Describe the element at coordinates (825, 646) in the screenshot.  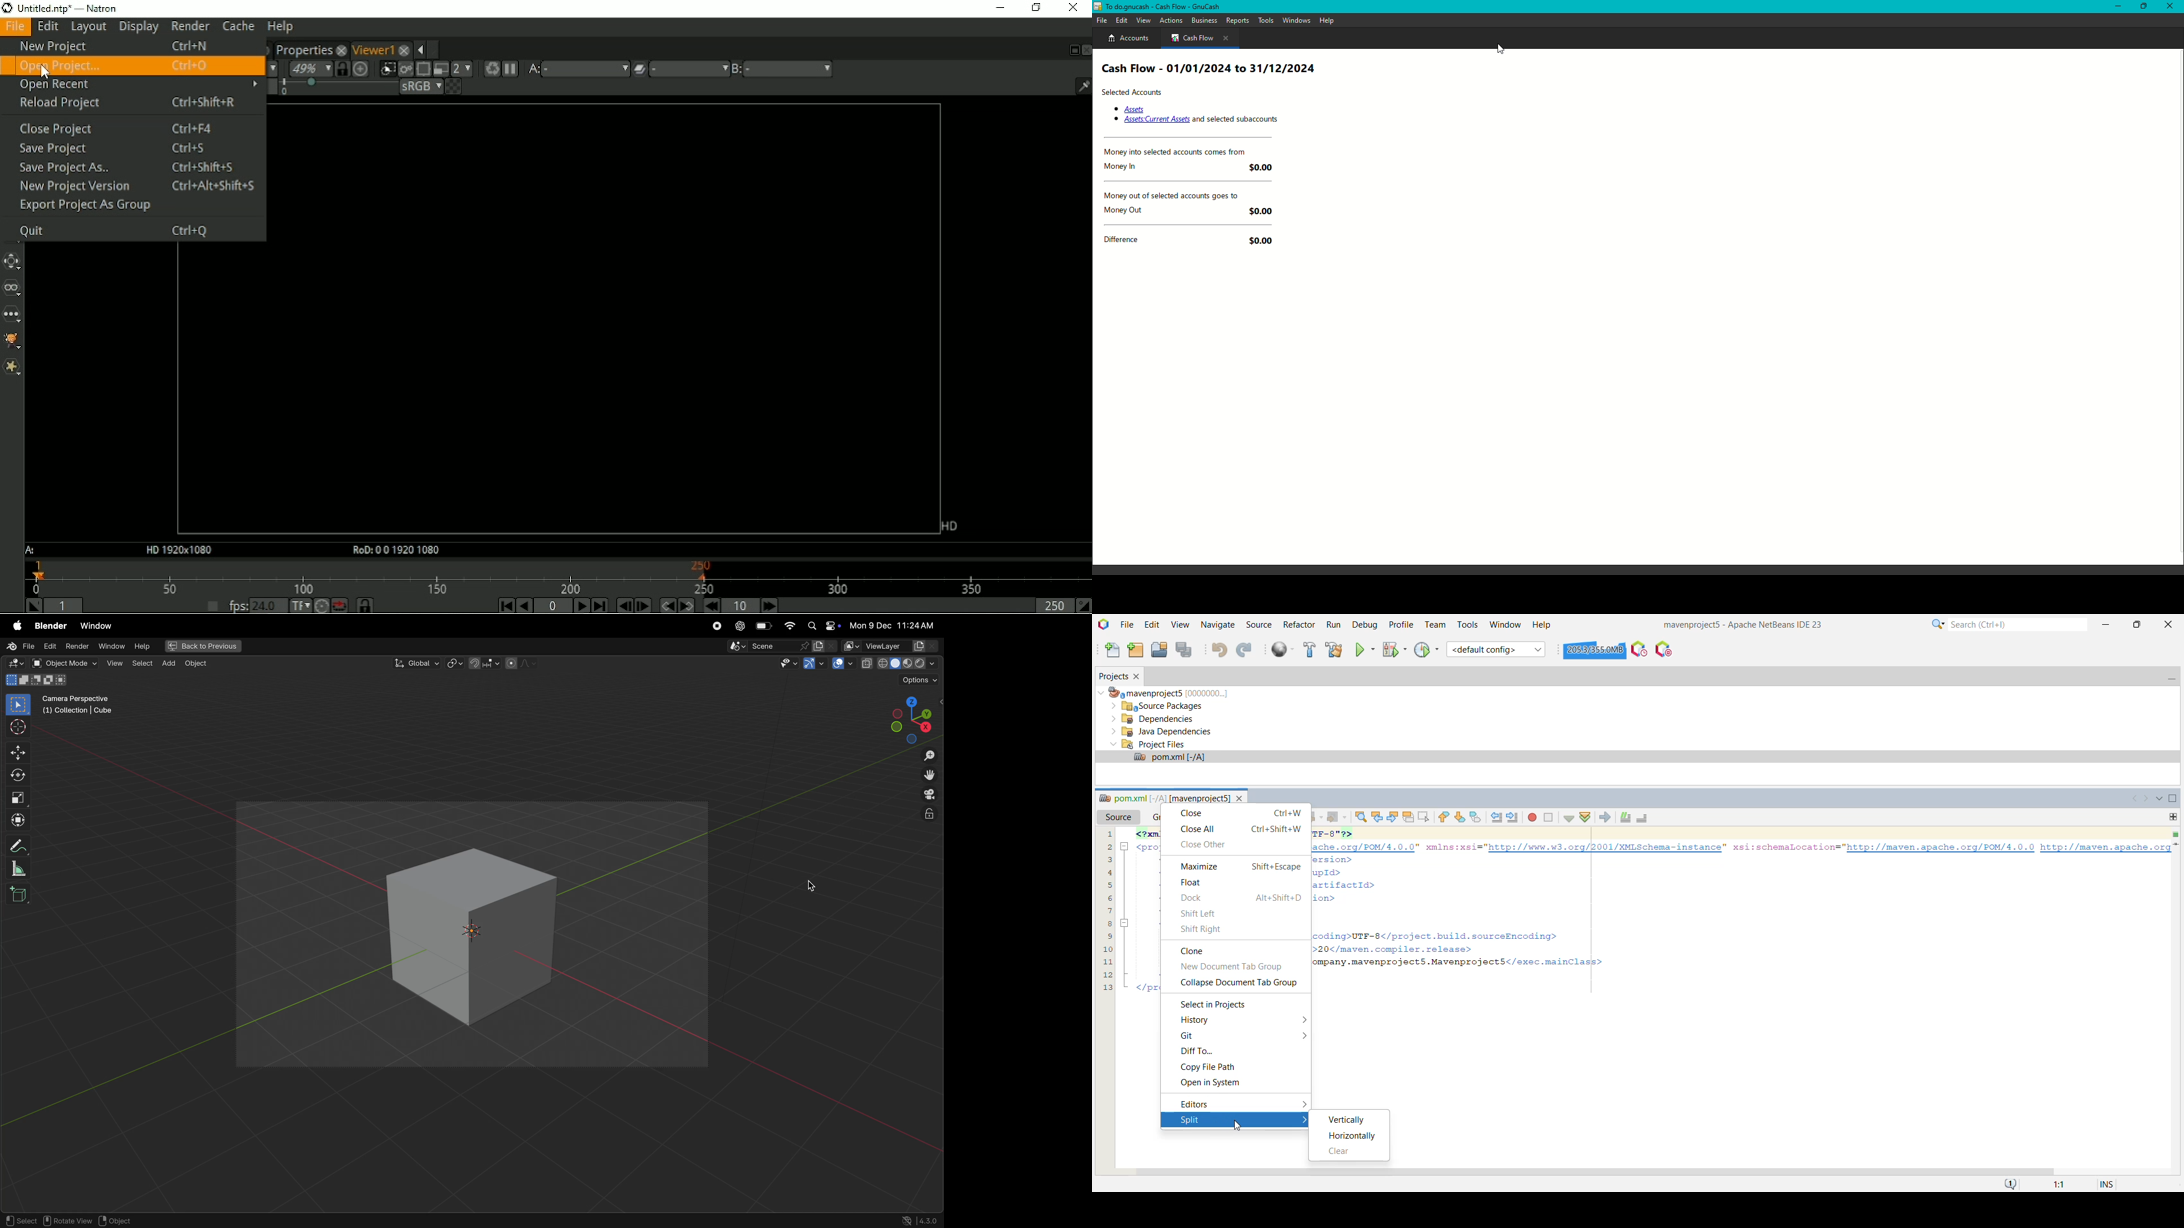
I see `active layer` at that location.